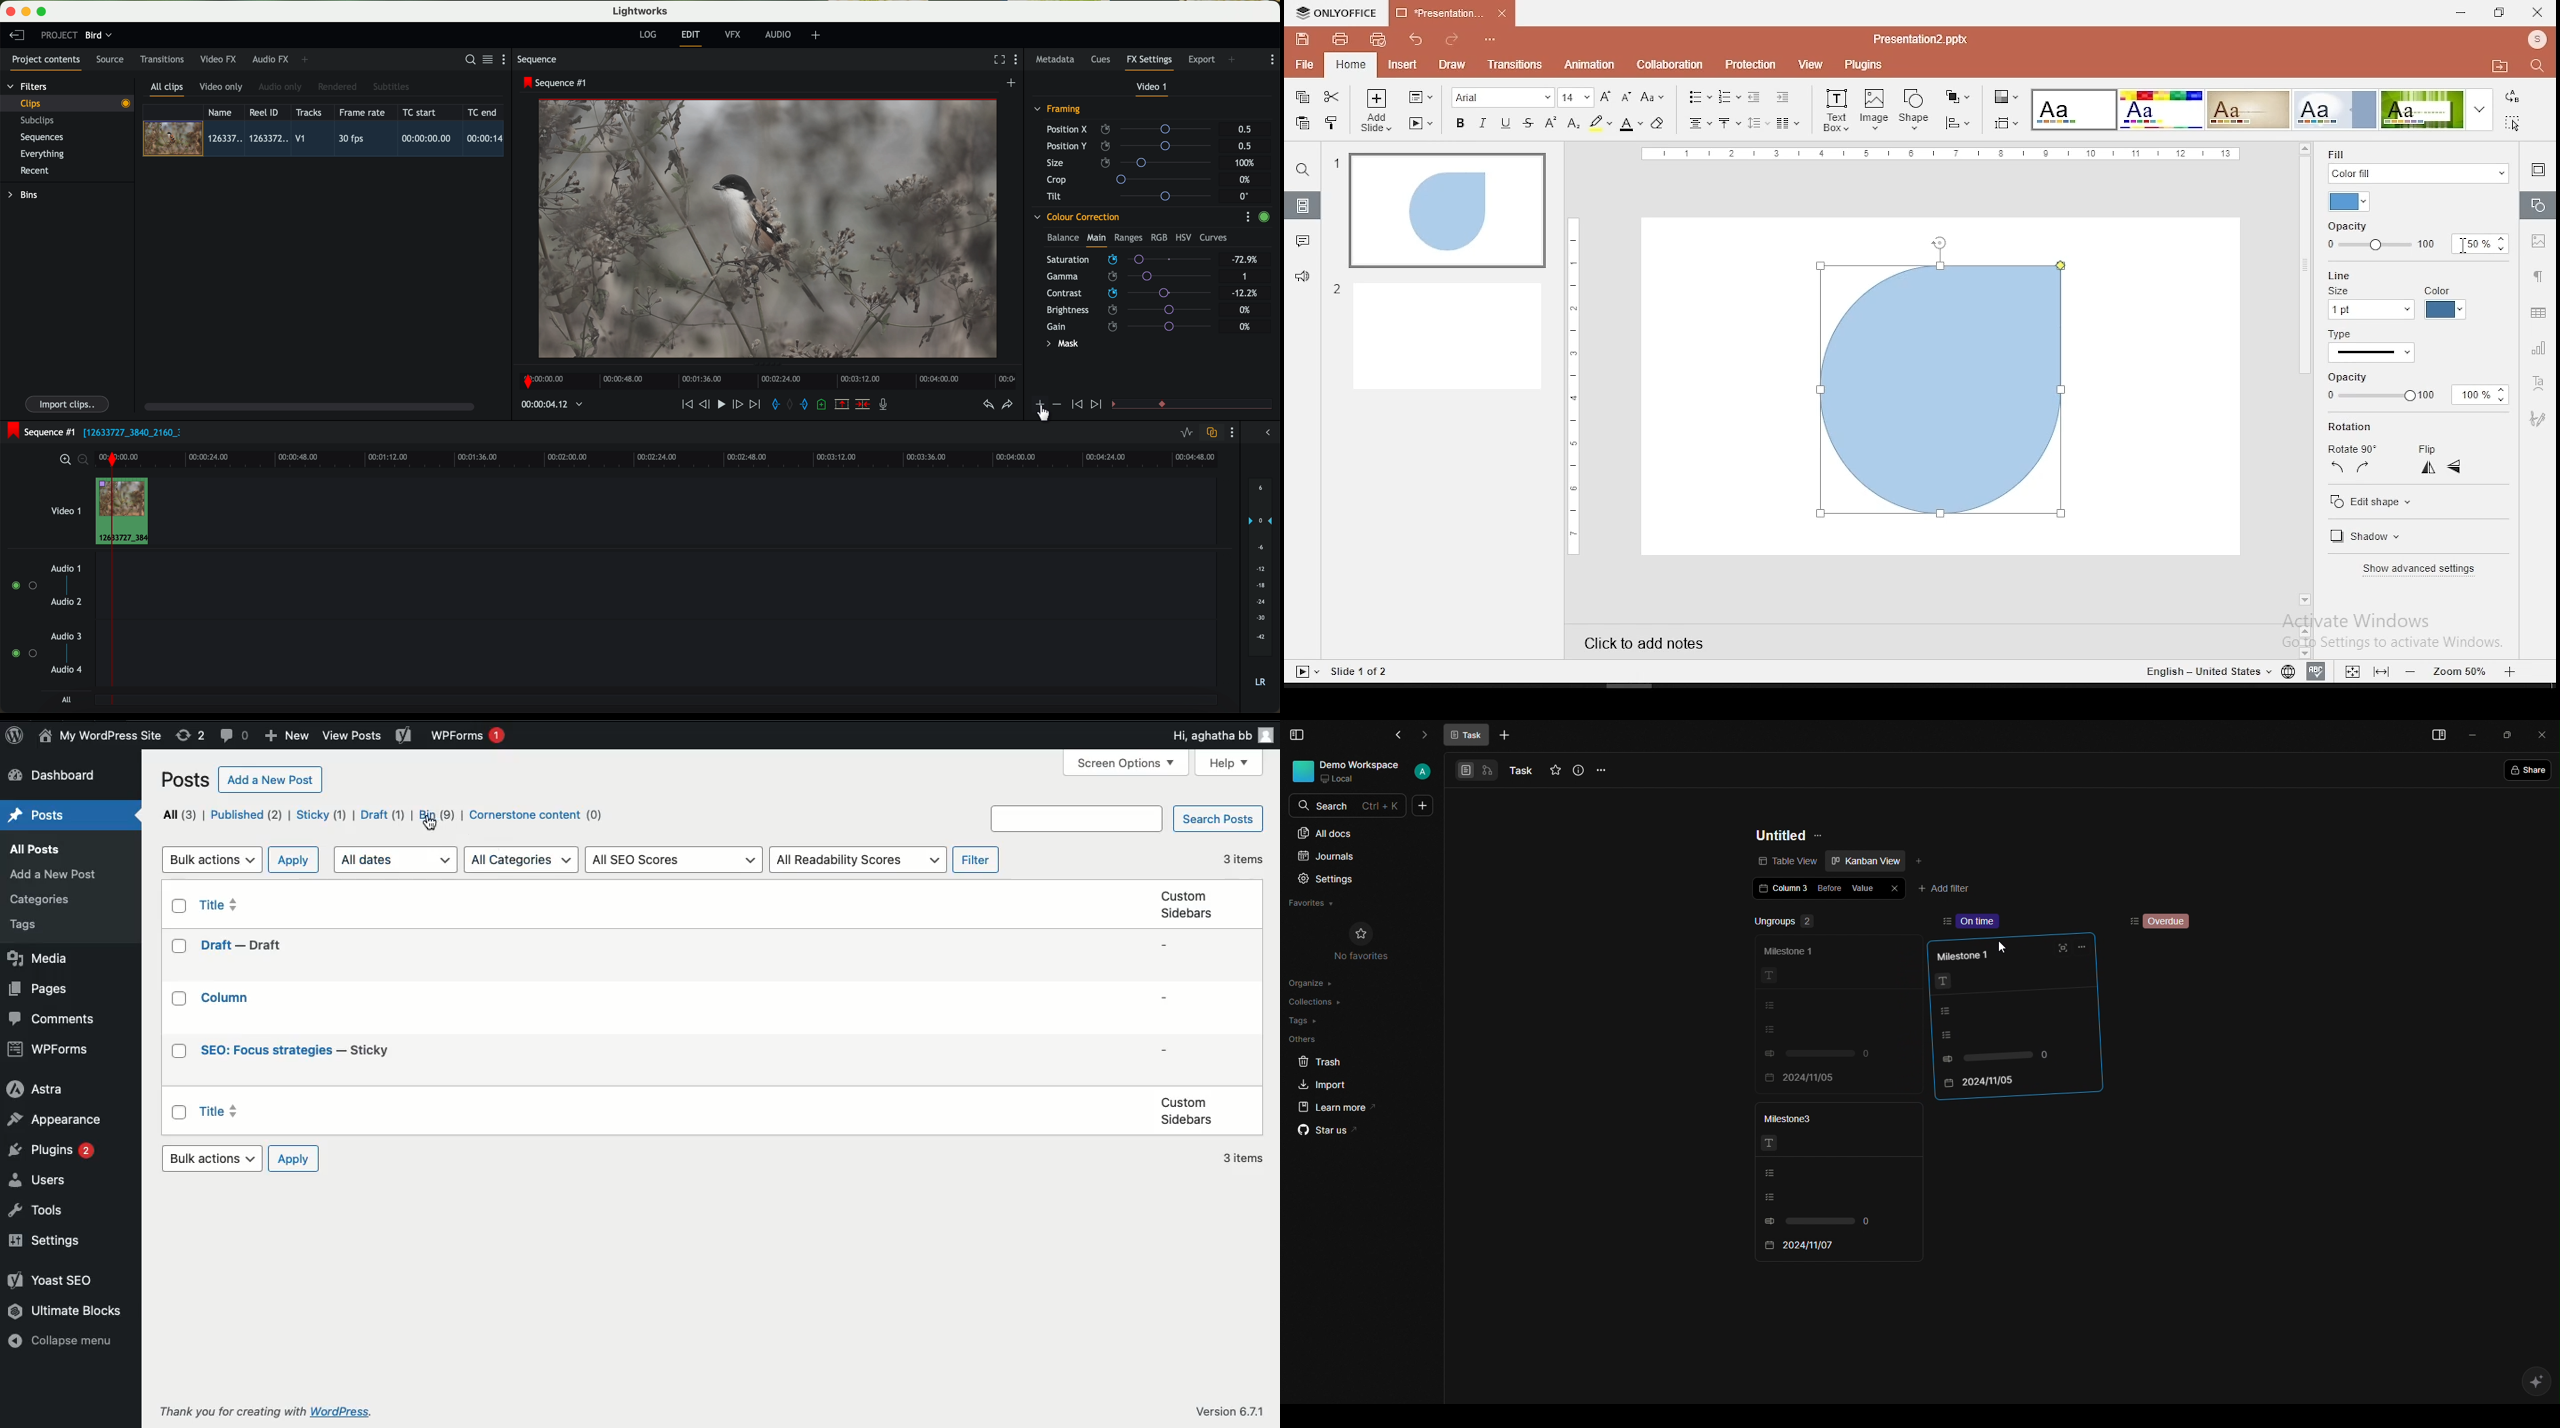 The height and width of the screenshot is (1428, 2576). Describe the element at coordinates (2372, 354) in the screenshot. I see `line type selection` at that location.